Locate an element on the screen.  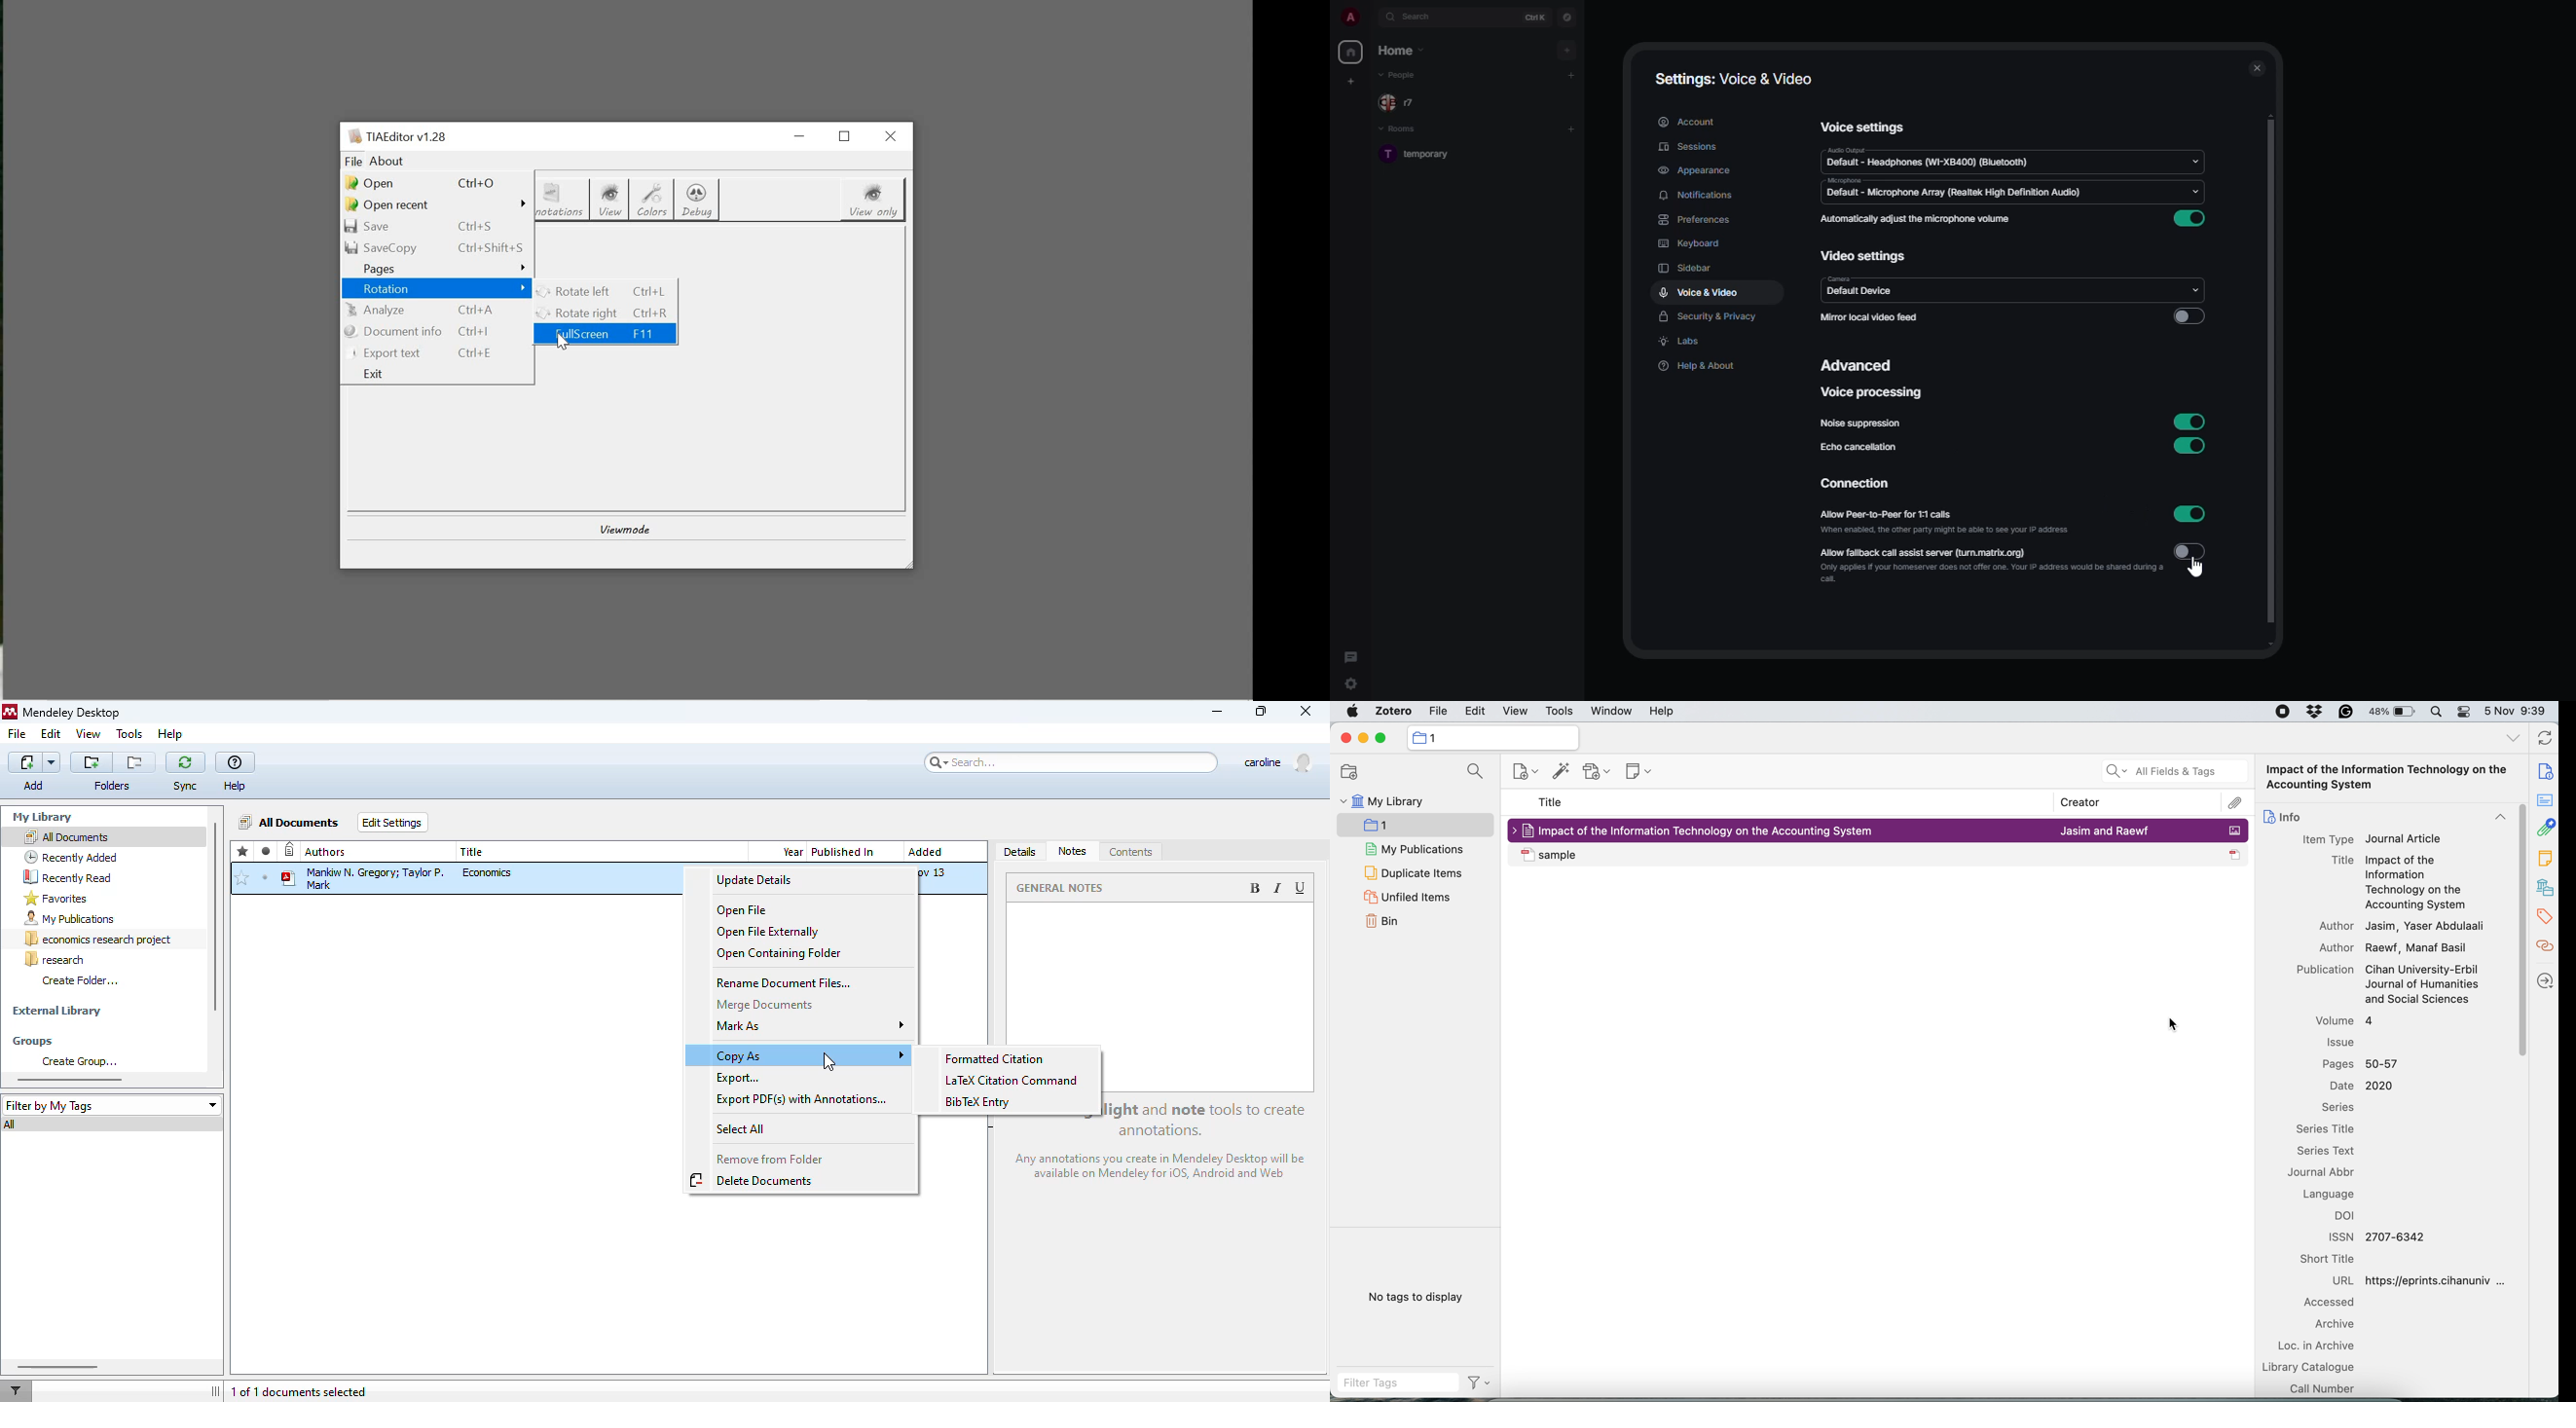
quick settings is located at coordinates (1352, 685).